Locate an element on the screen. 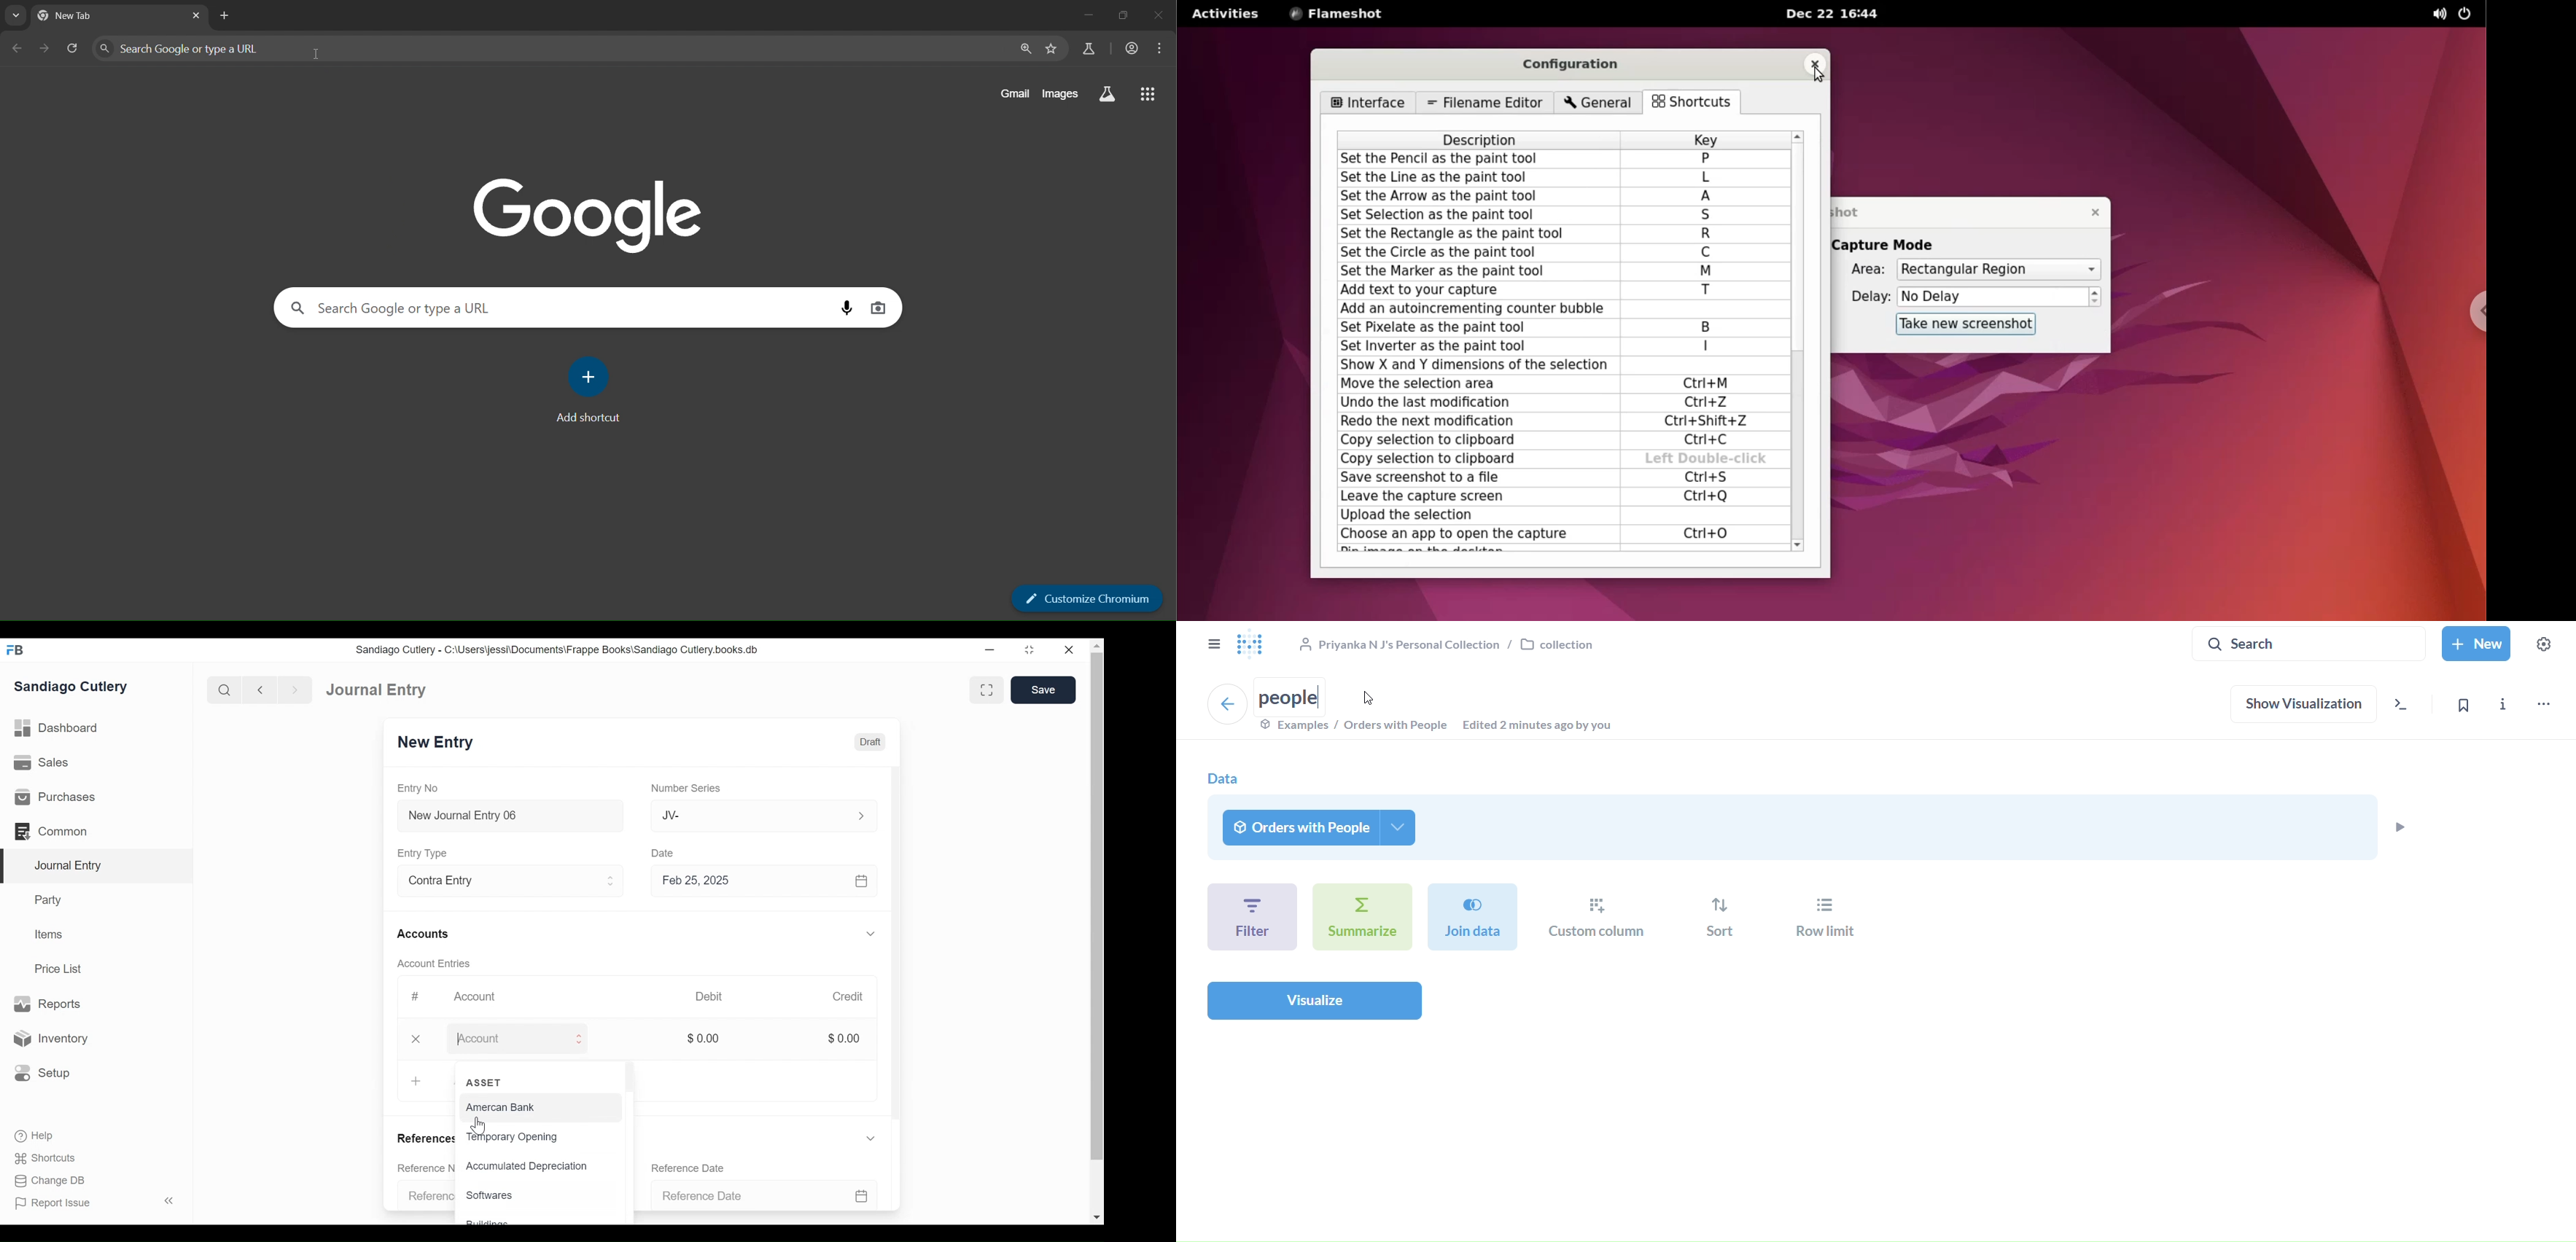 This screenshot has height=1260, width=2576. Items is located at coordinates (49, 934).